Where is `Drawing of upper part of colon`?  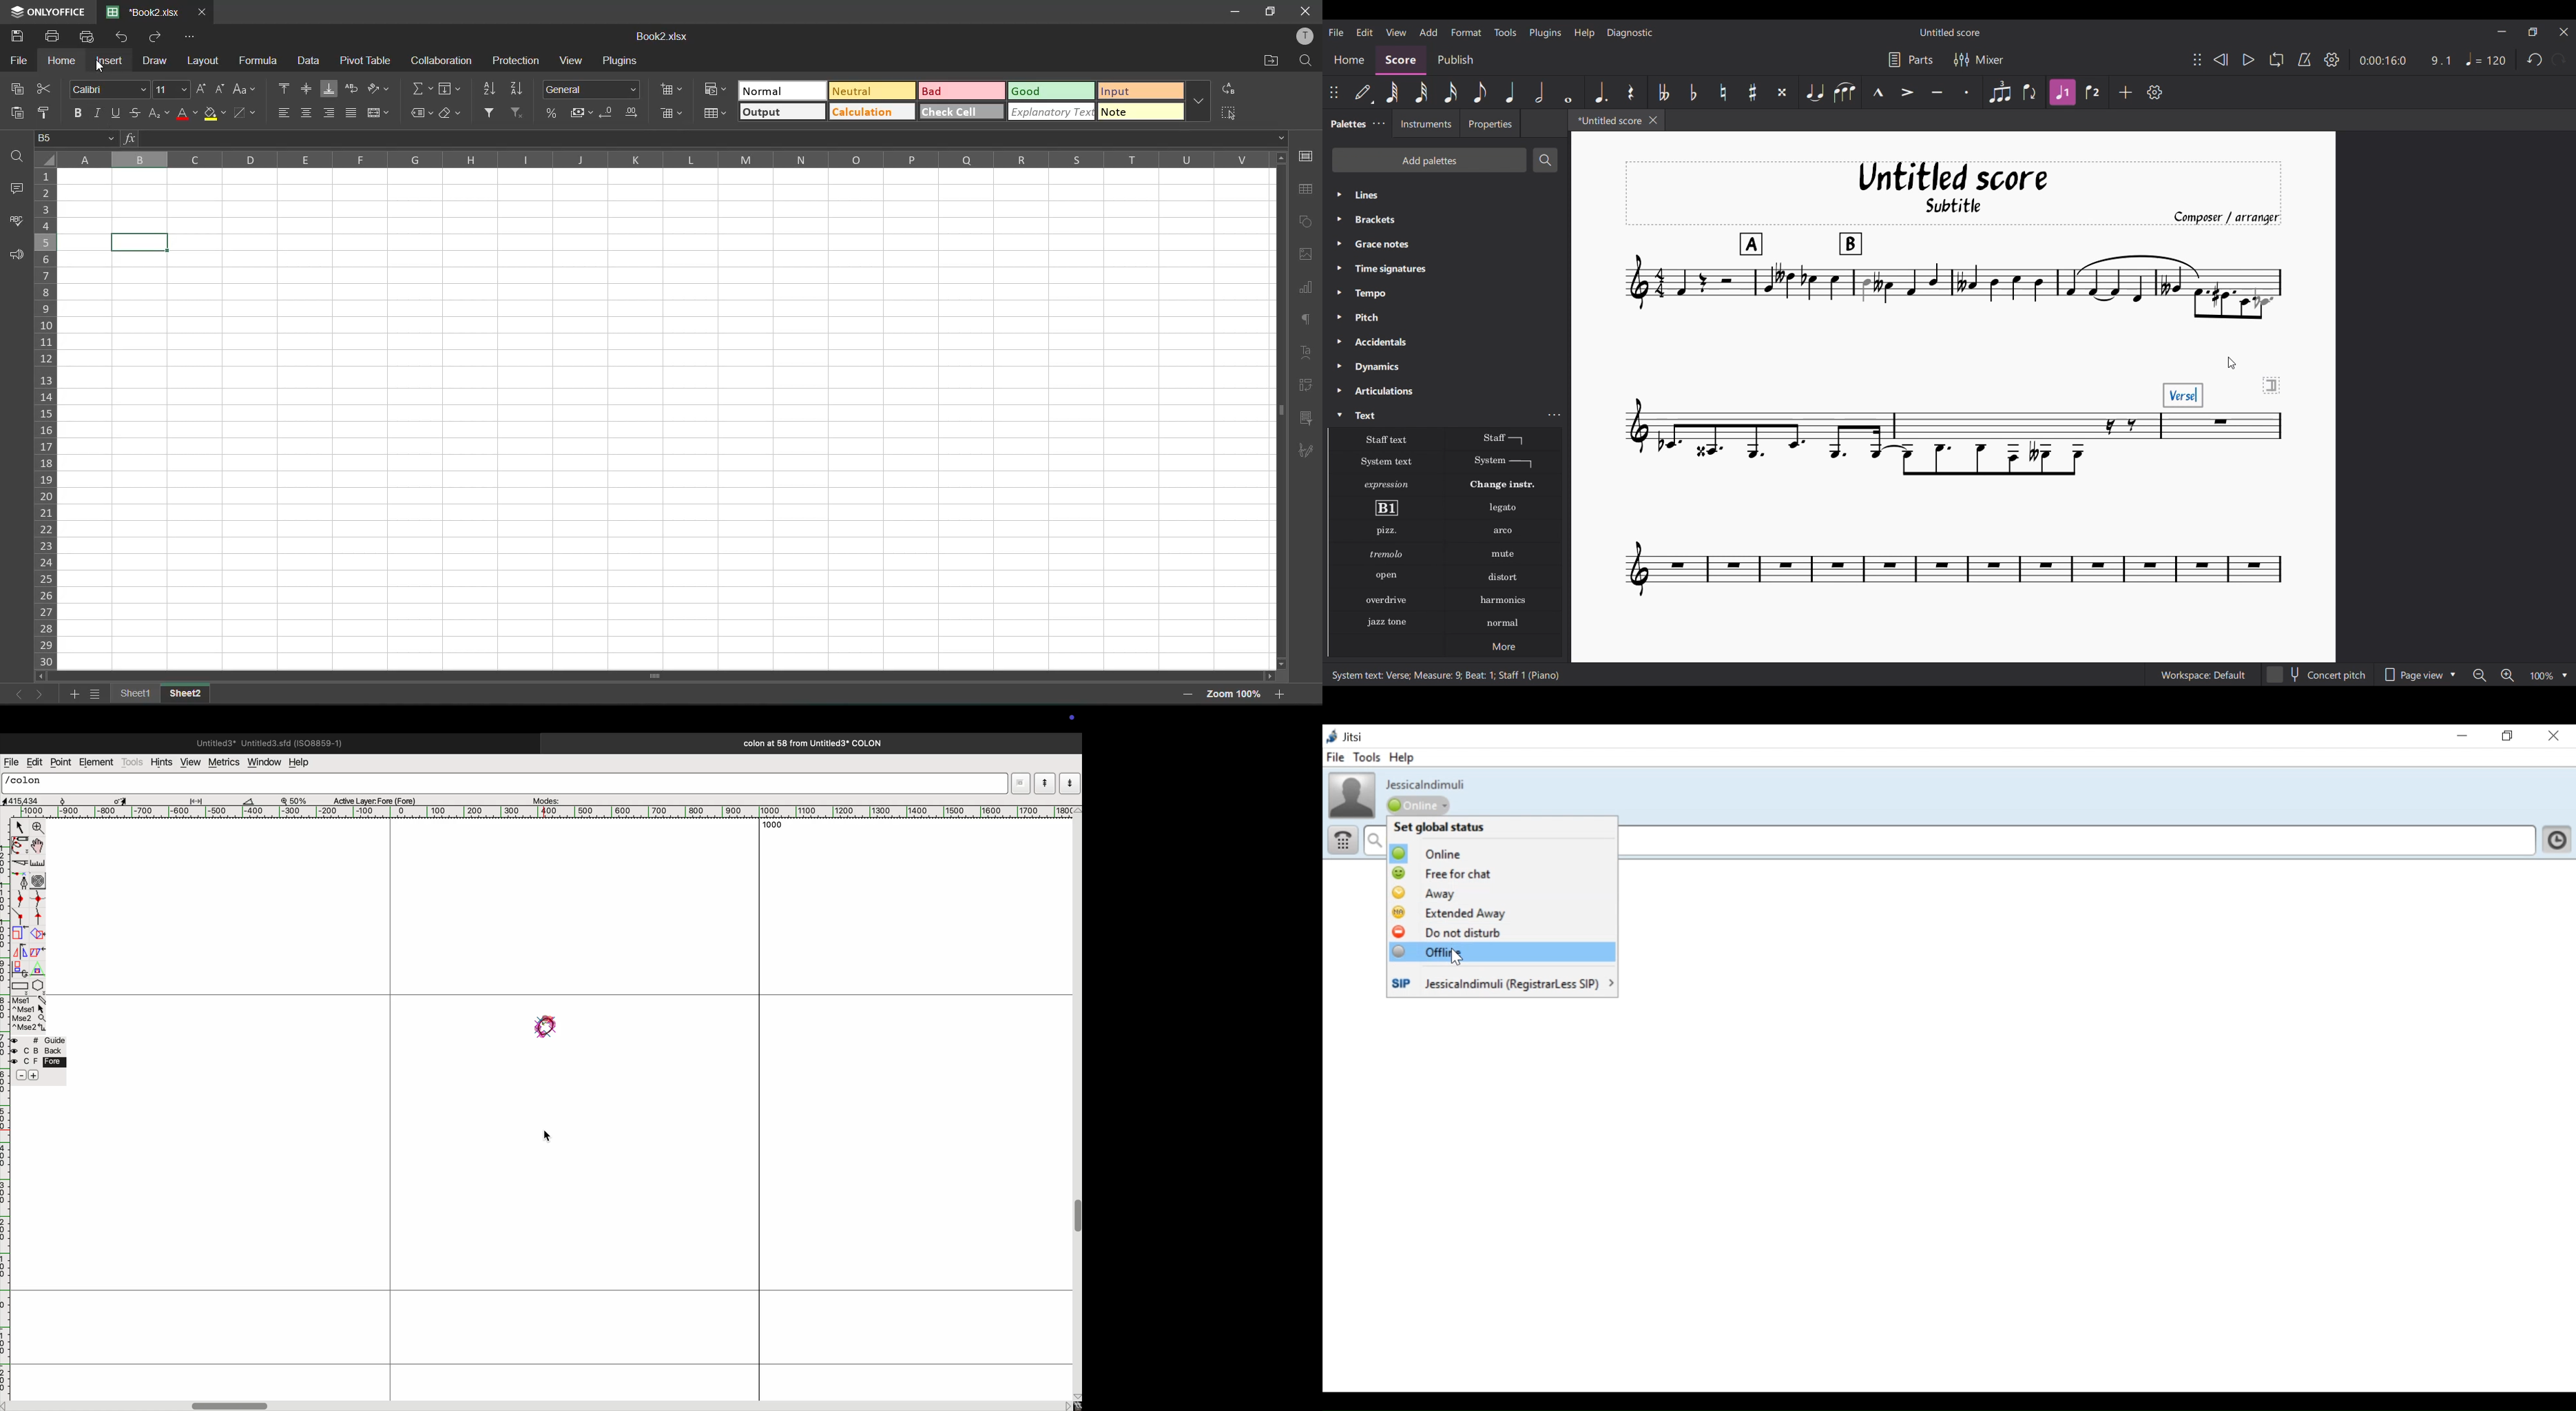 Drawing of upper part of colon is located at coordinates (546, 1027).